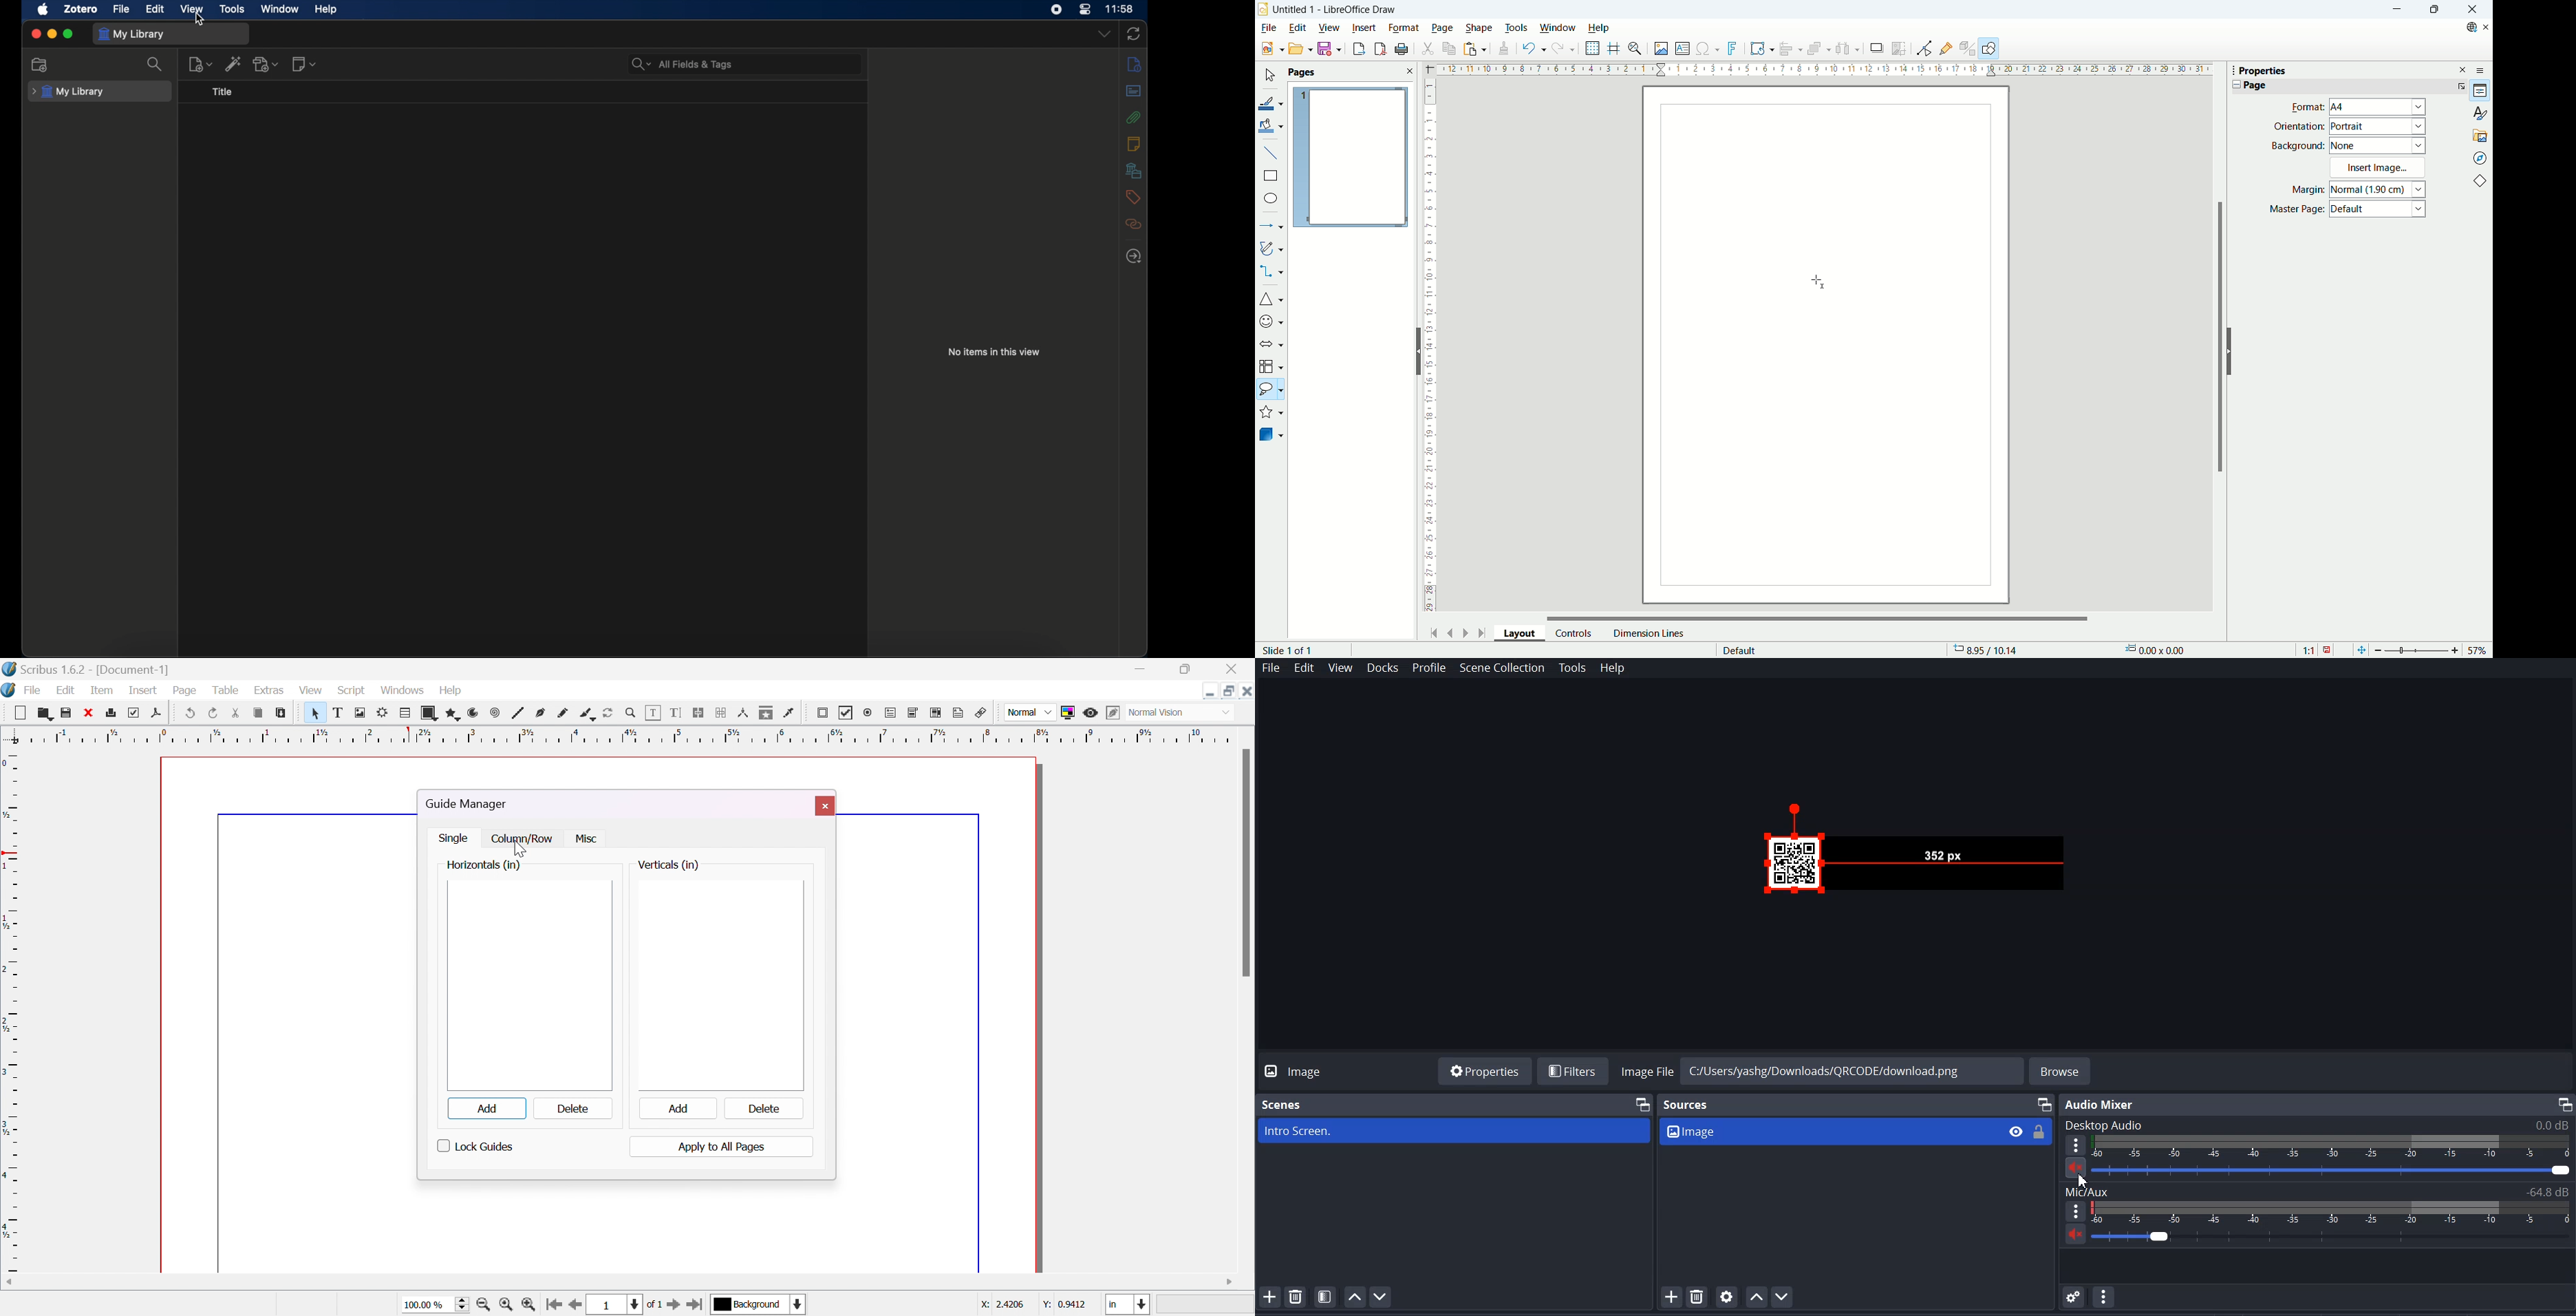 This screenshot has width=2576, height=1316. I want to click on go to first page, so click(1435, 632).